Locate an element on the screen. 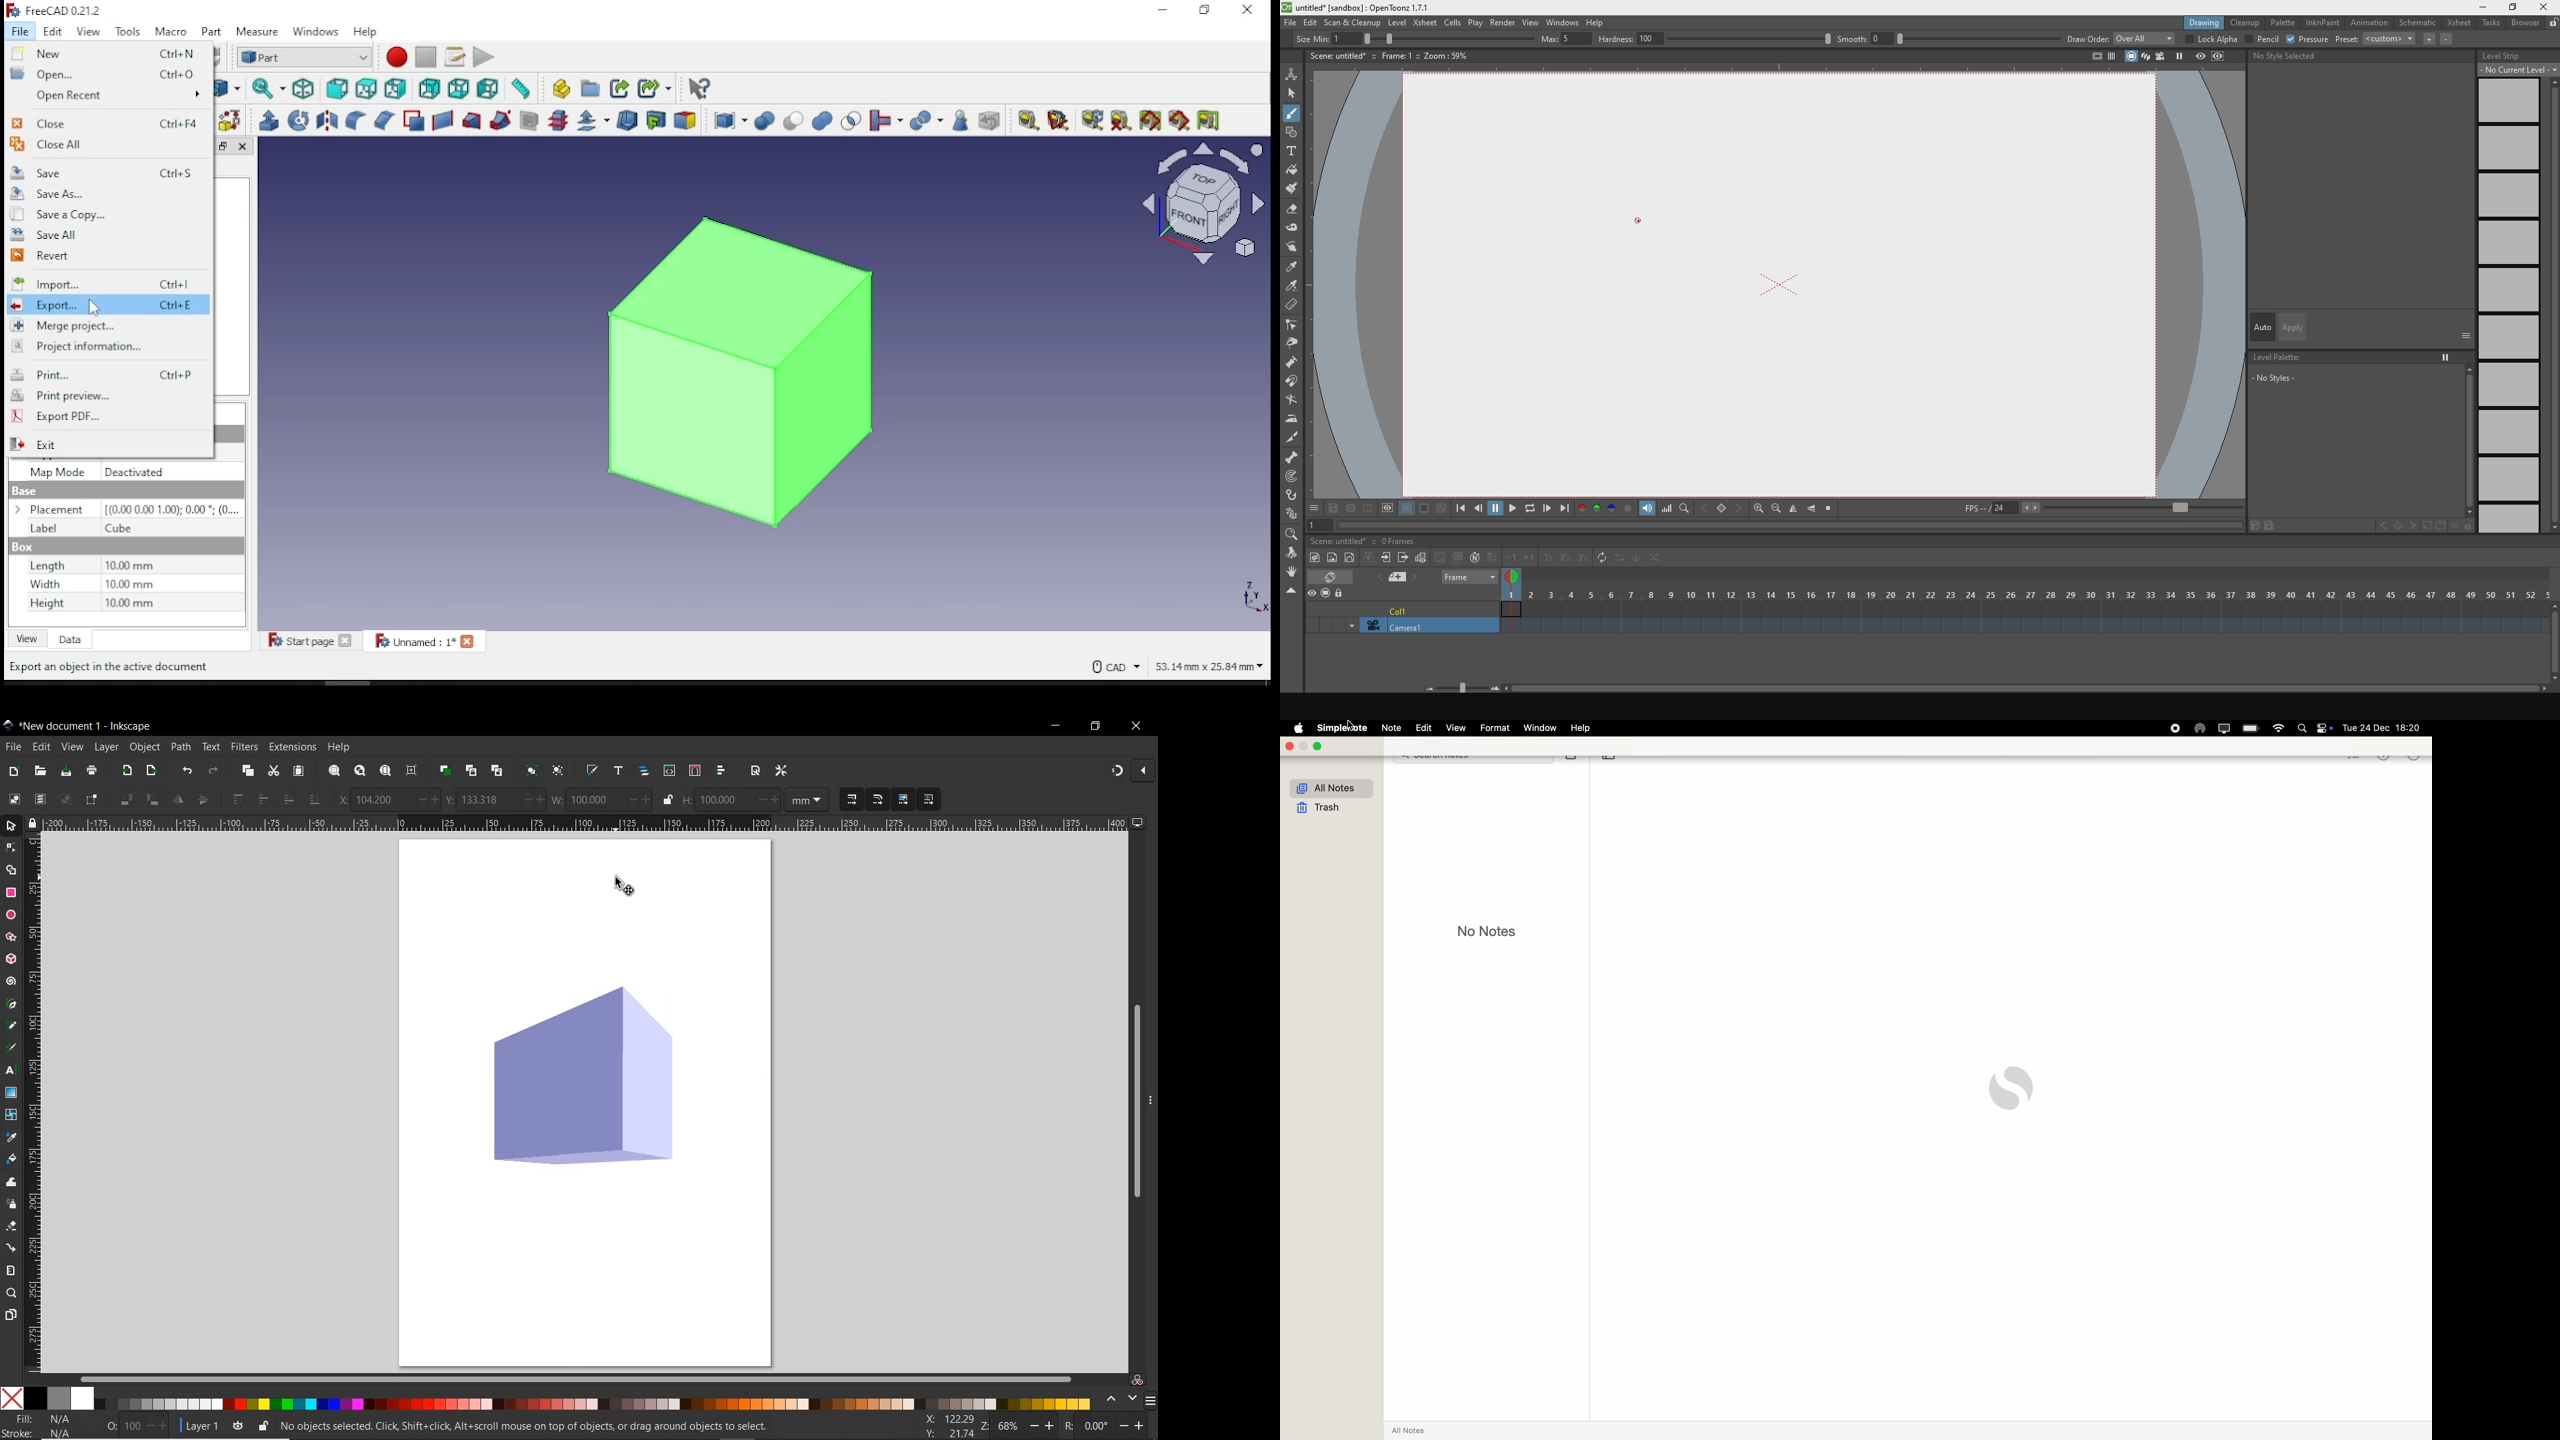  Spotlight search is located at coordinates (2305, 728).